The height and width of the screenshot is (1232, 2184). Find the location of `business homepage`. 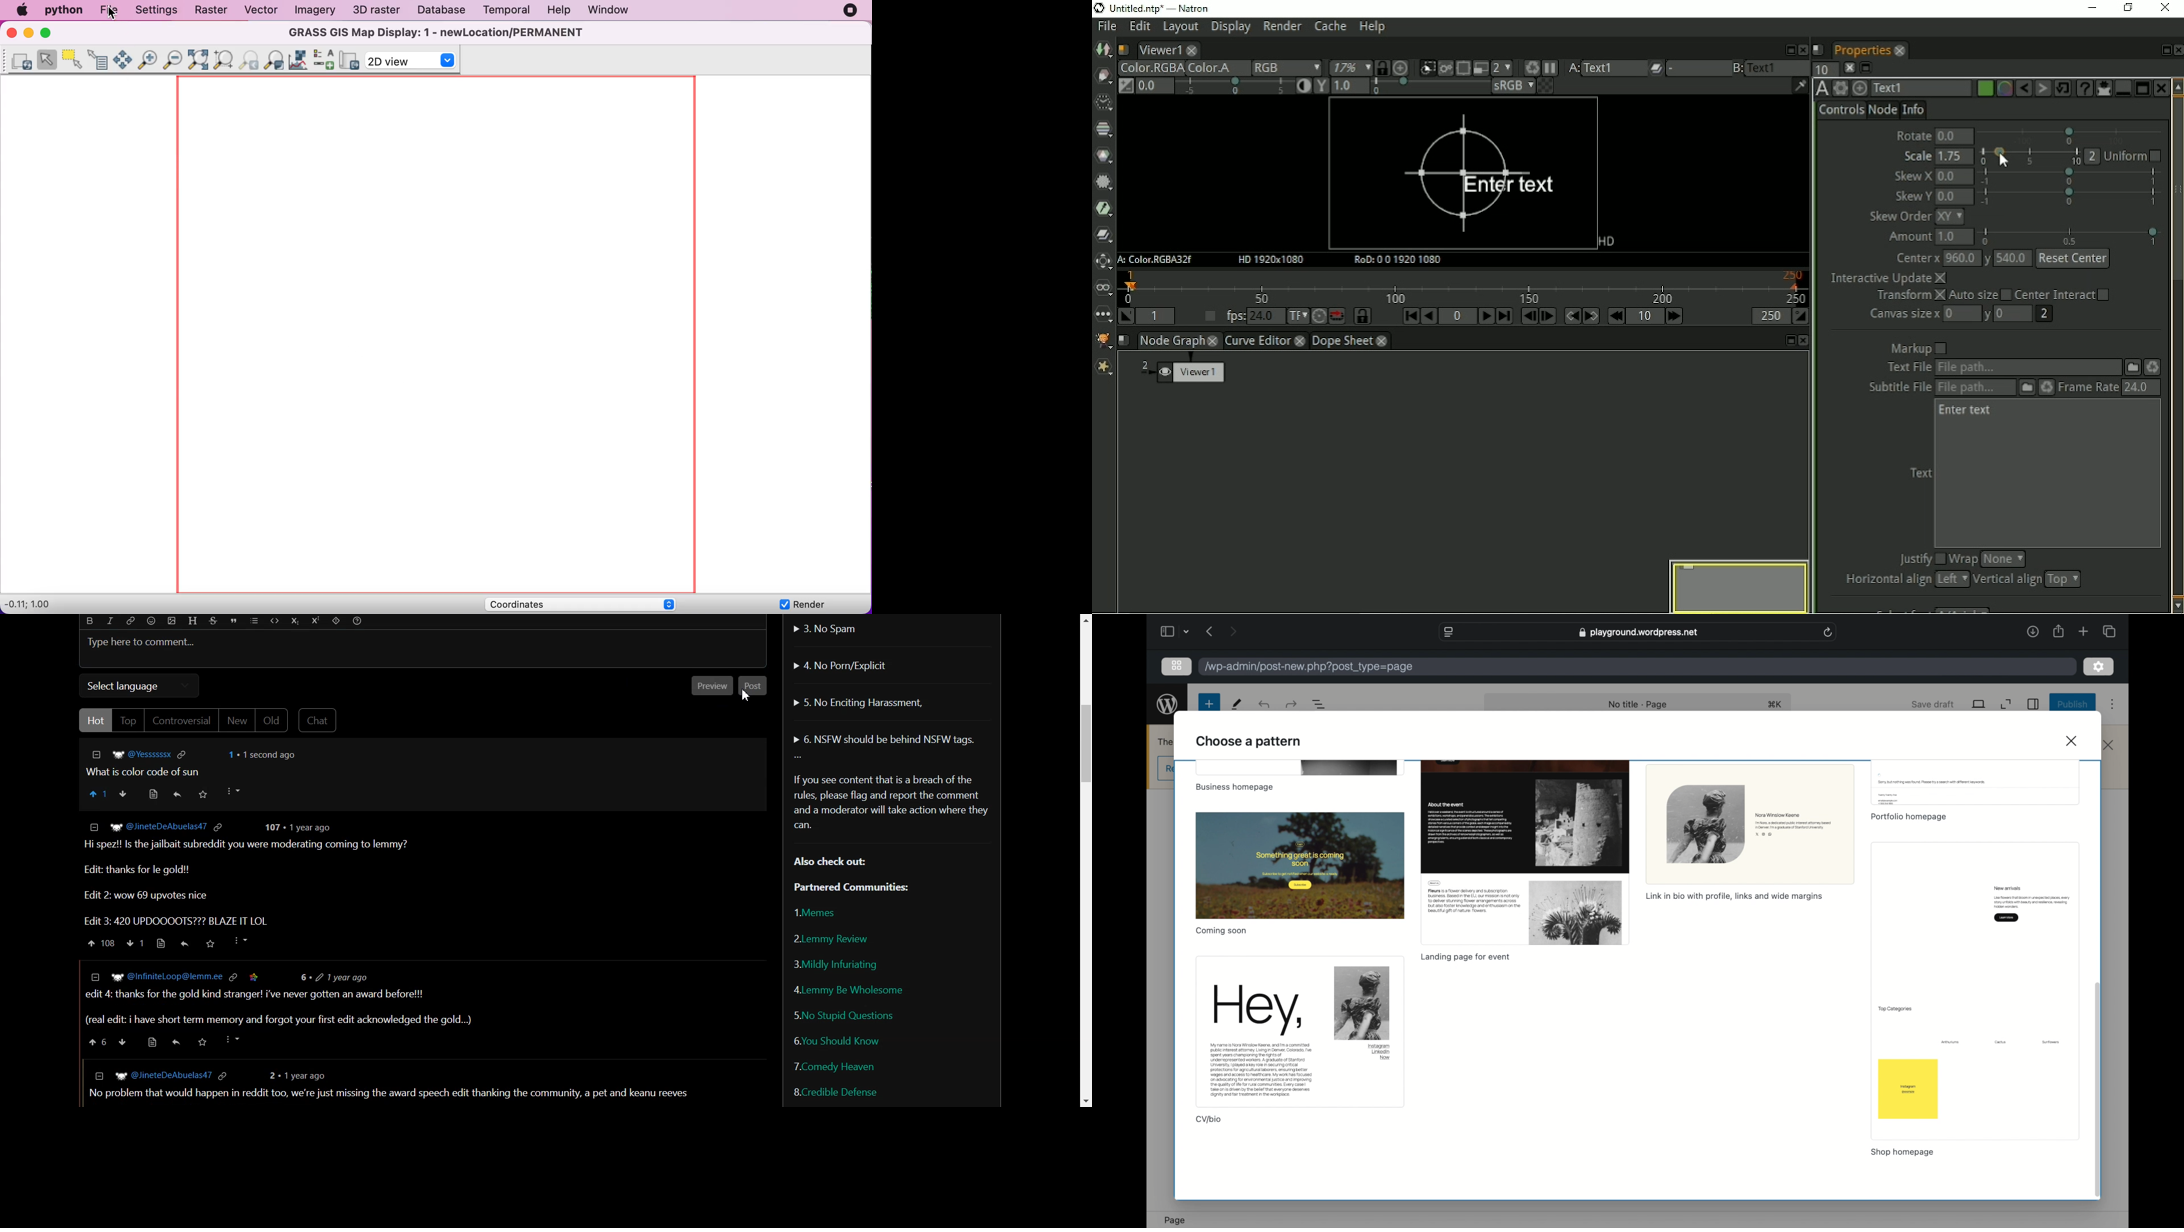

business homepage is located at coordinates (1236, 788).